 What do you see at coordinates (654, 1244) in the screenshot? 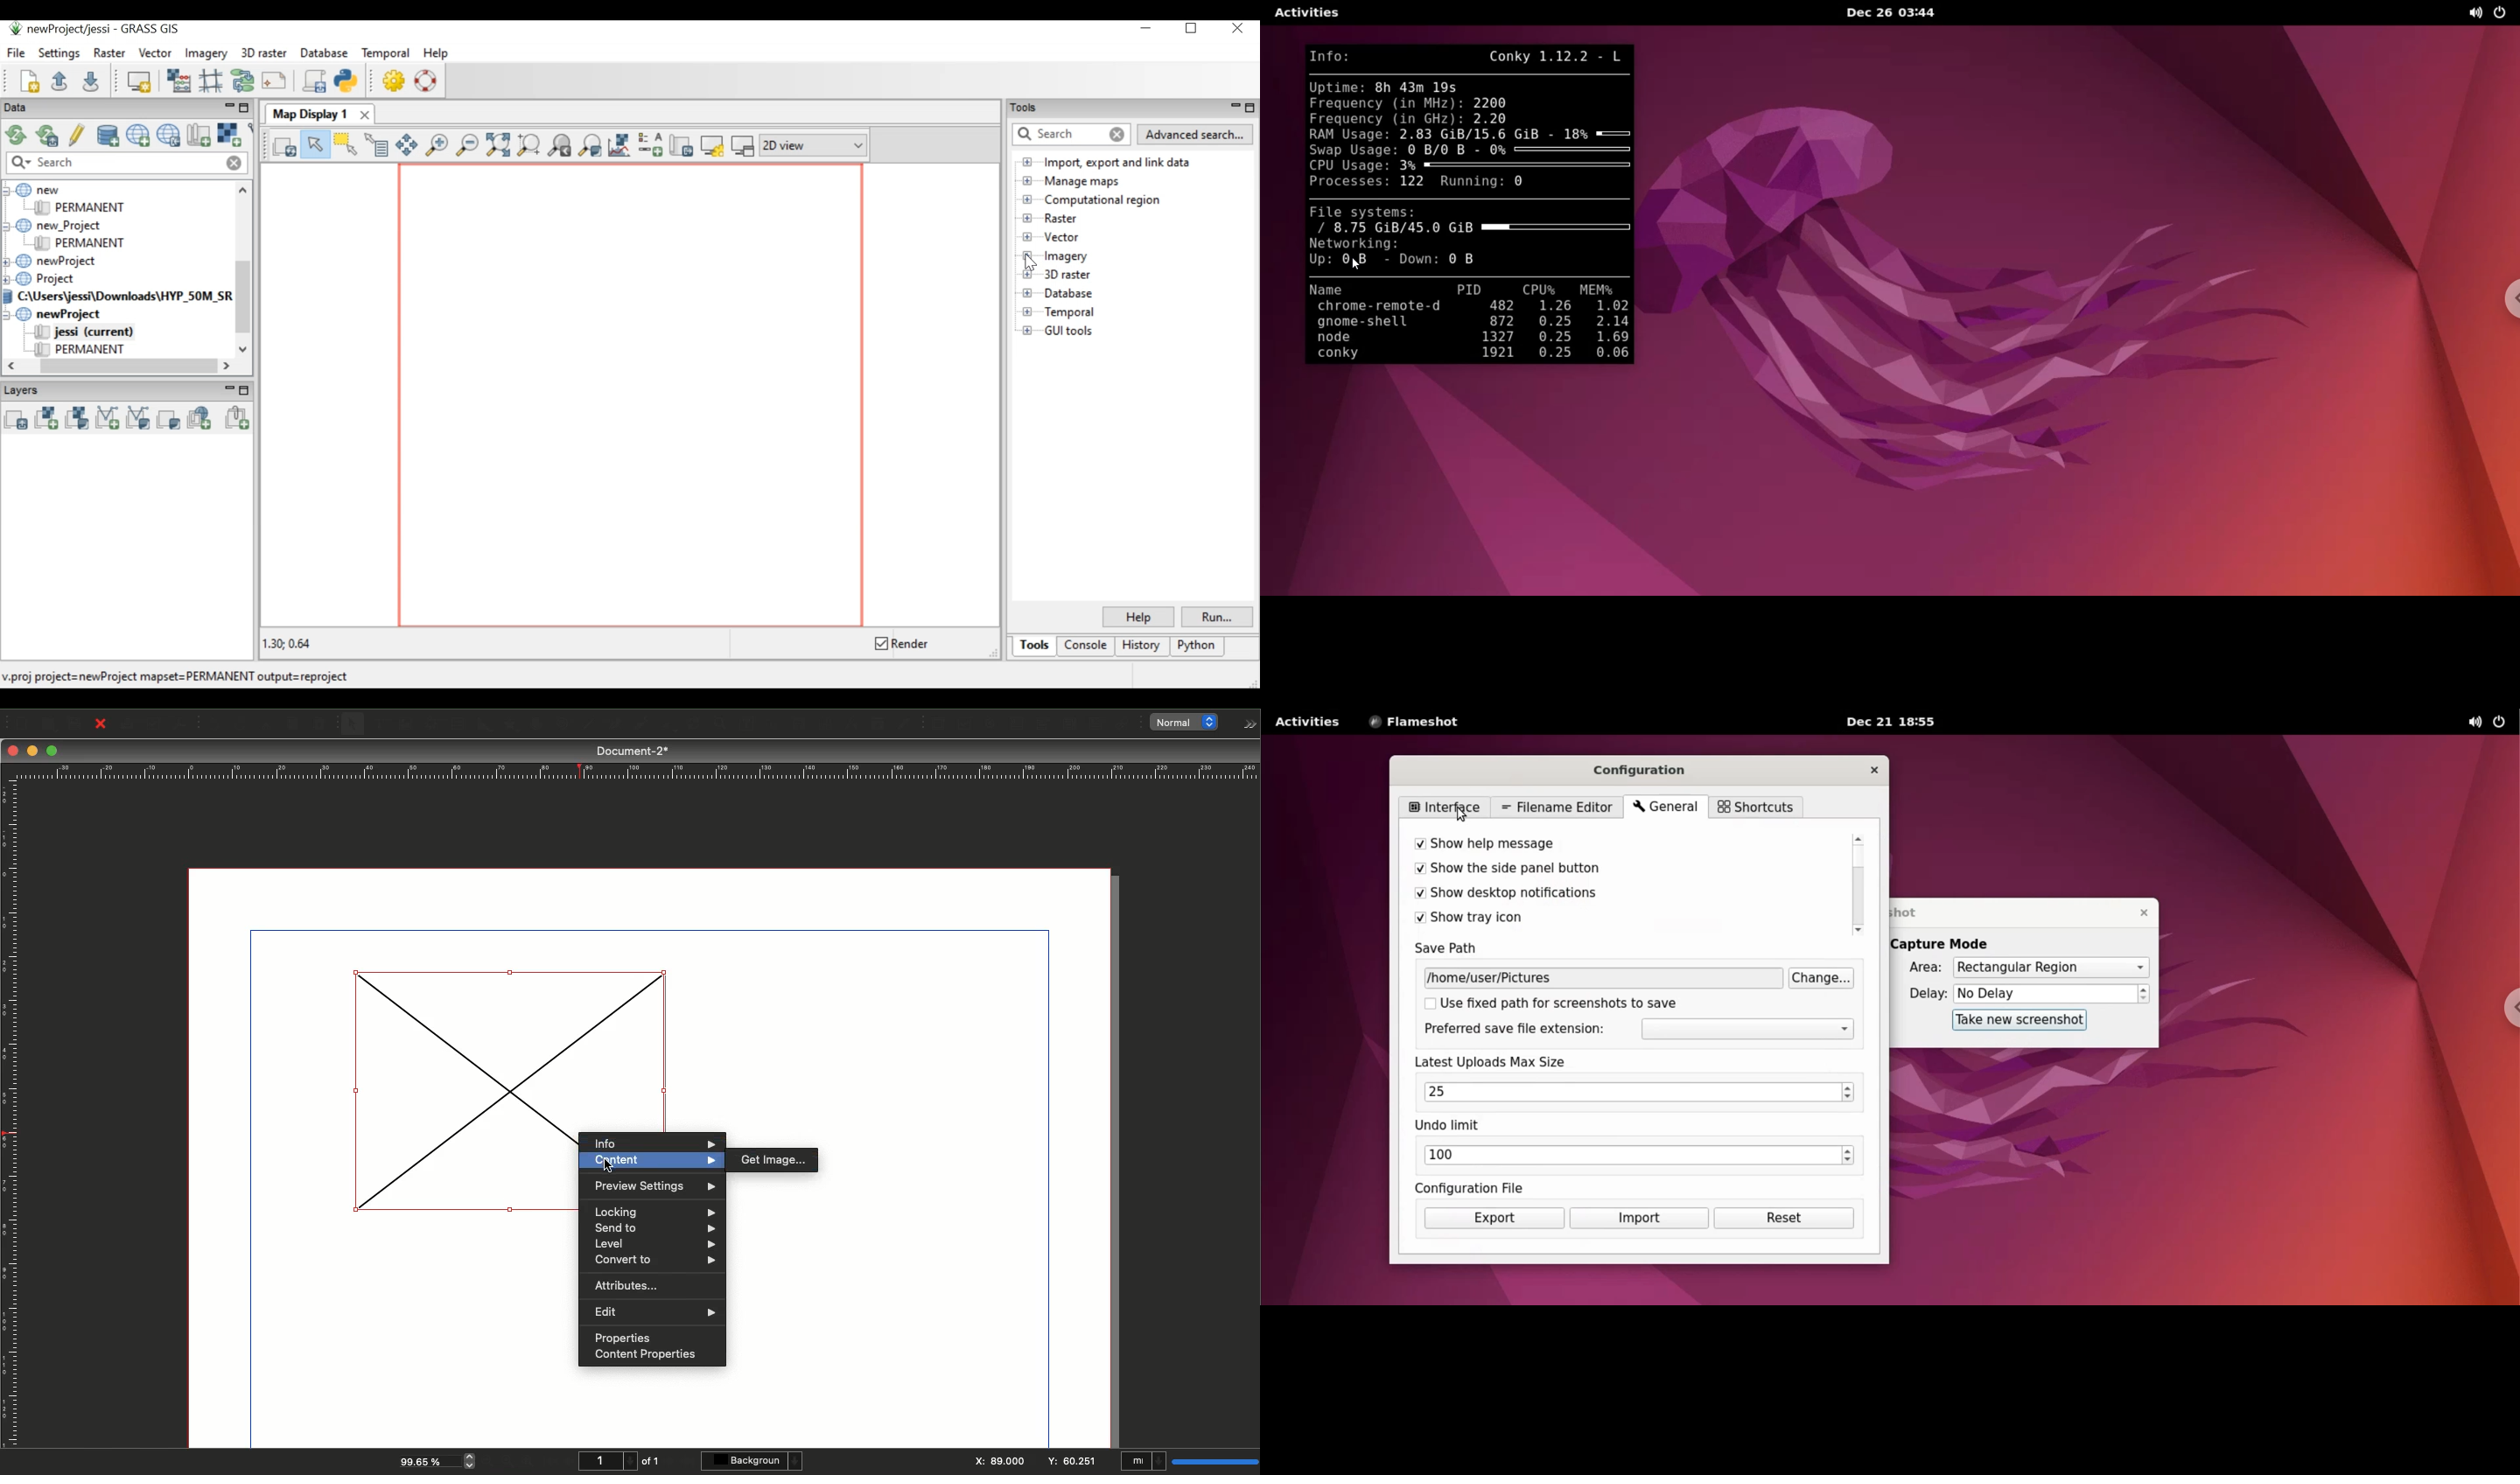
I see `Level` at bounding box center [654, 1244].